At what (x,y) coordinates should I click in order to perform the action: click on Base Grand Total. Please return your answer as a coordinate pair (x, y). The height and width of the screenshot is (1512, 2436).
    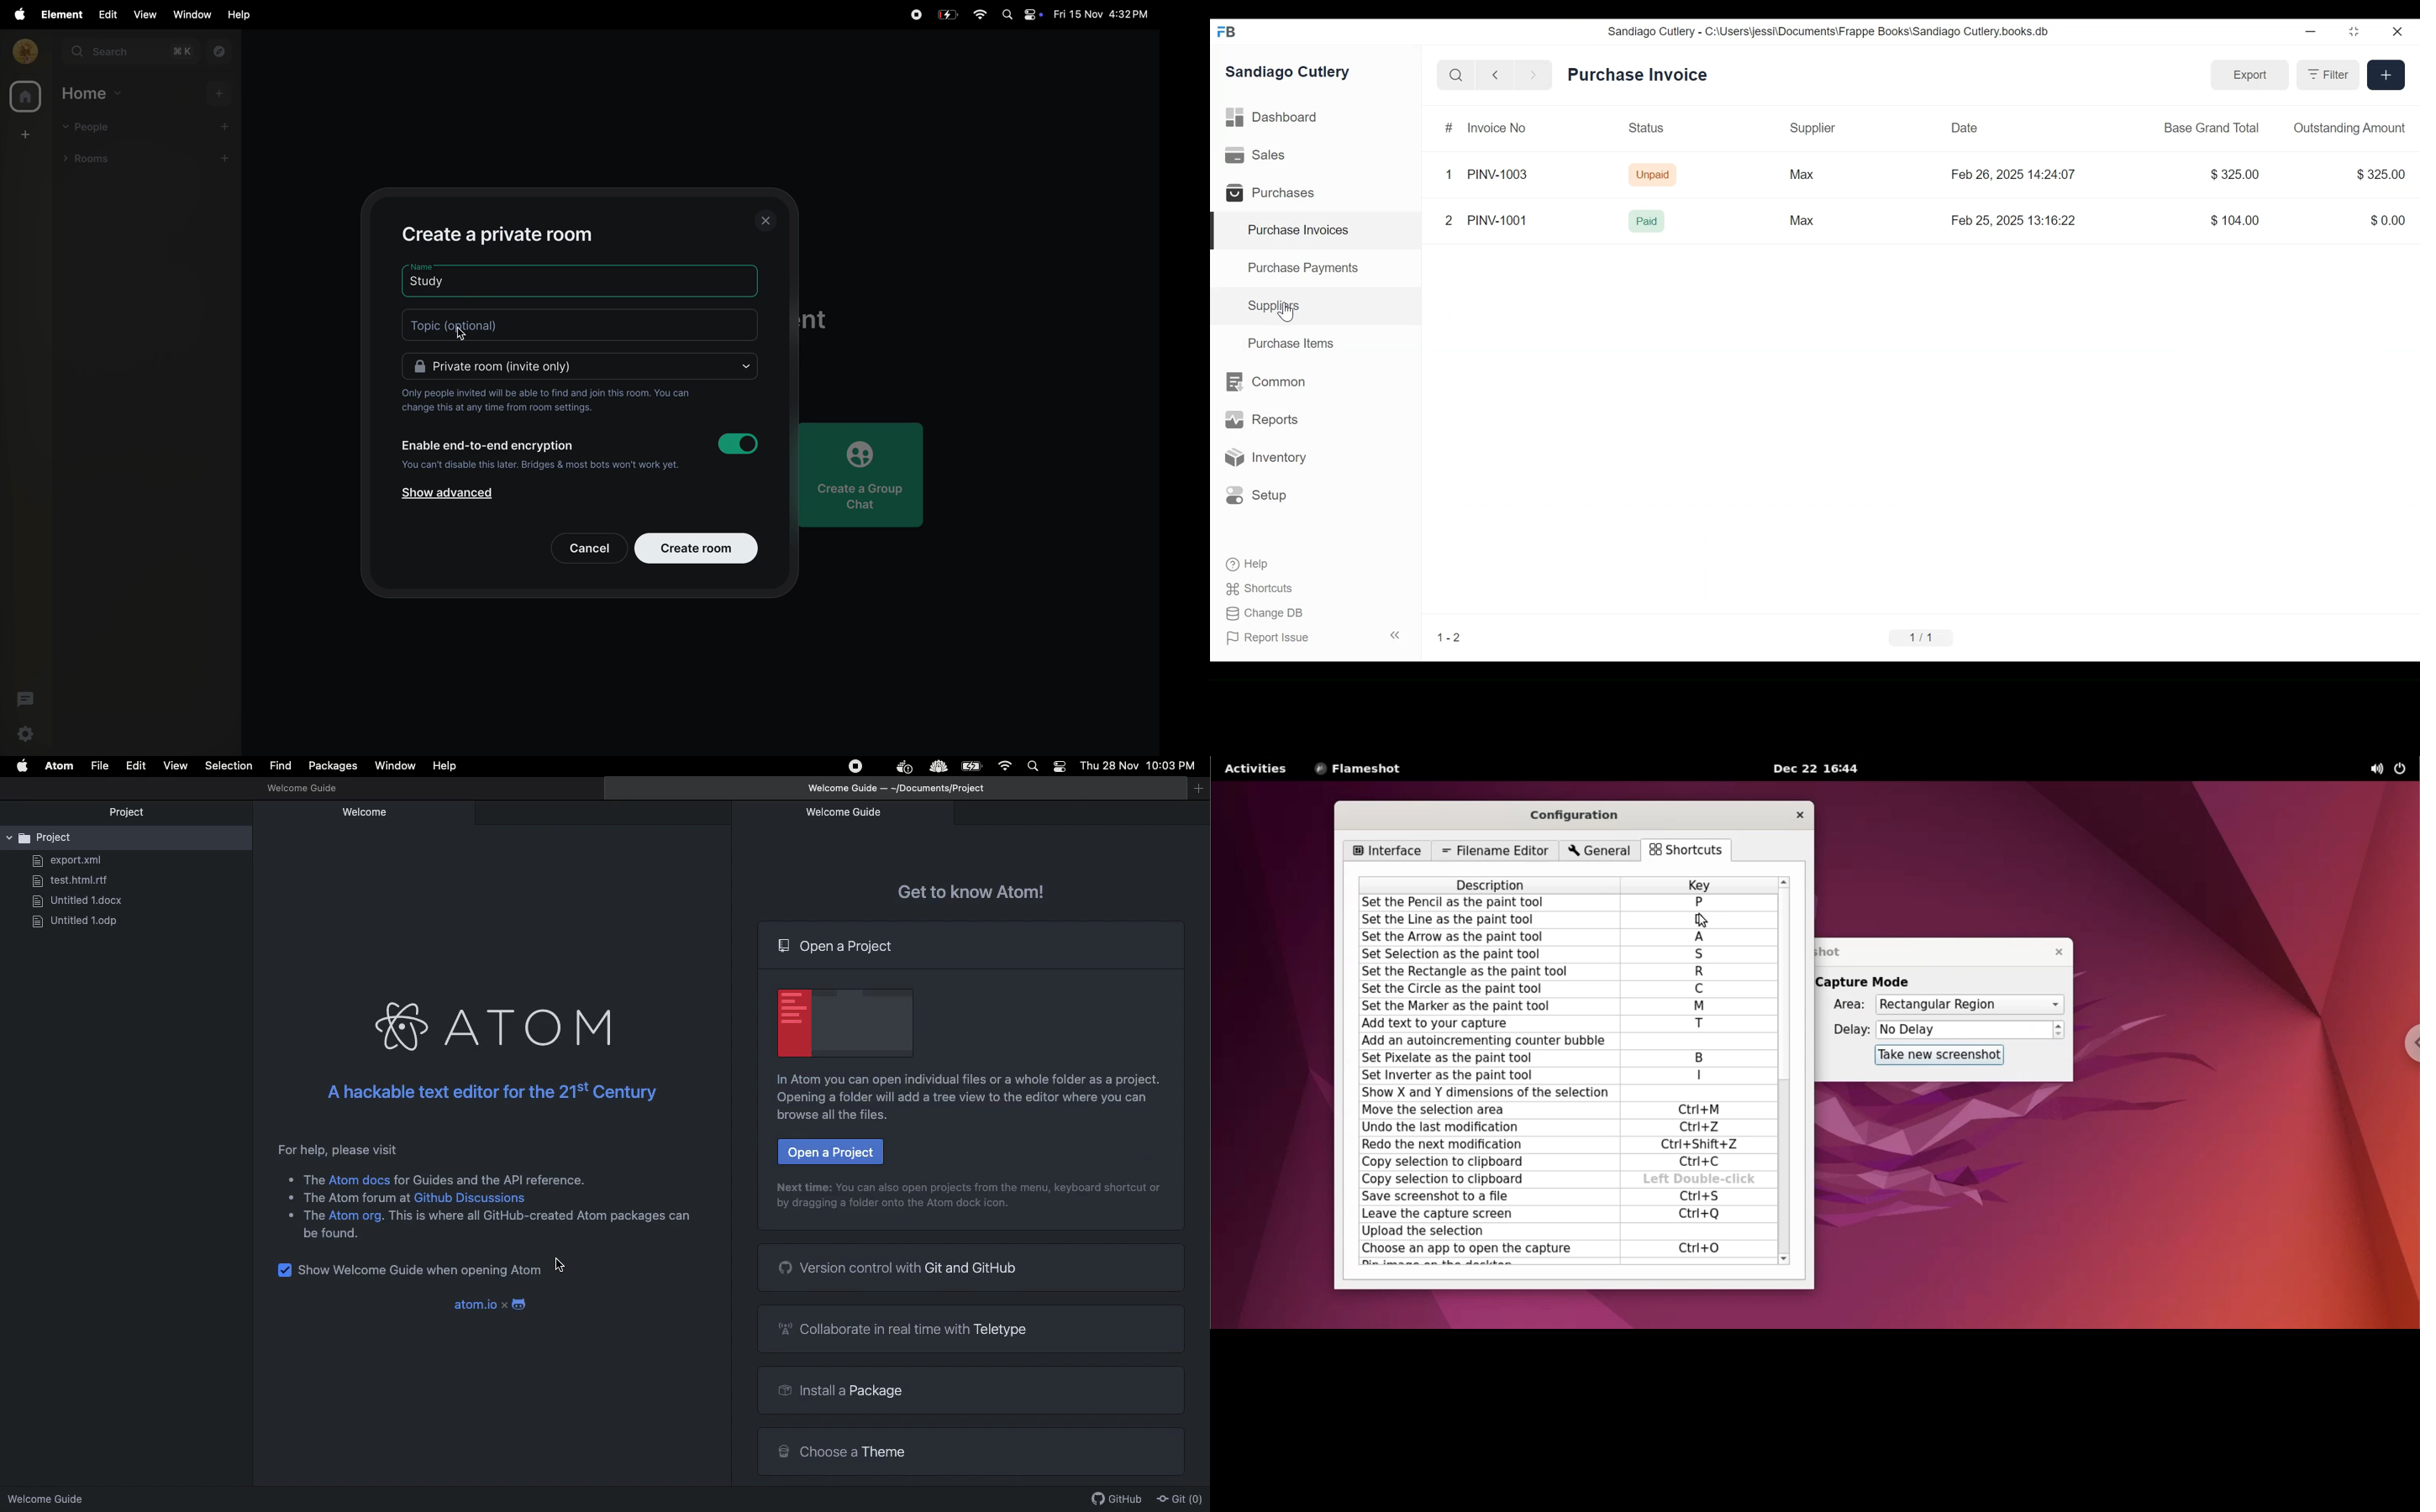
    Looking at the image, I should click on (2211, 129).